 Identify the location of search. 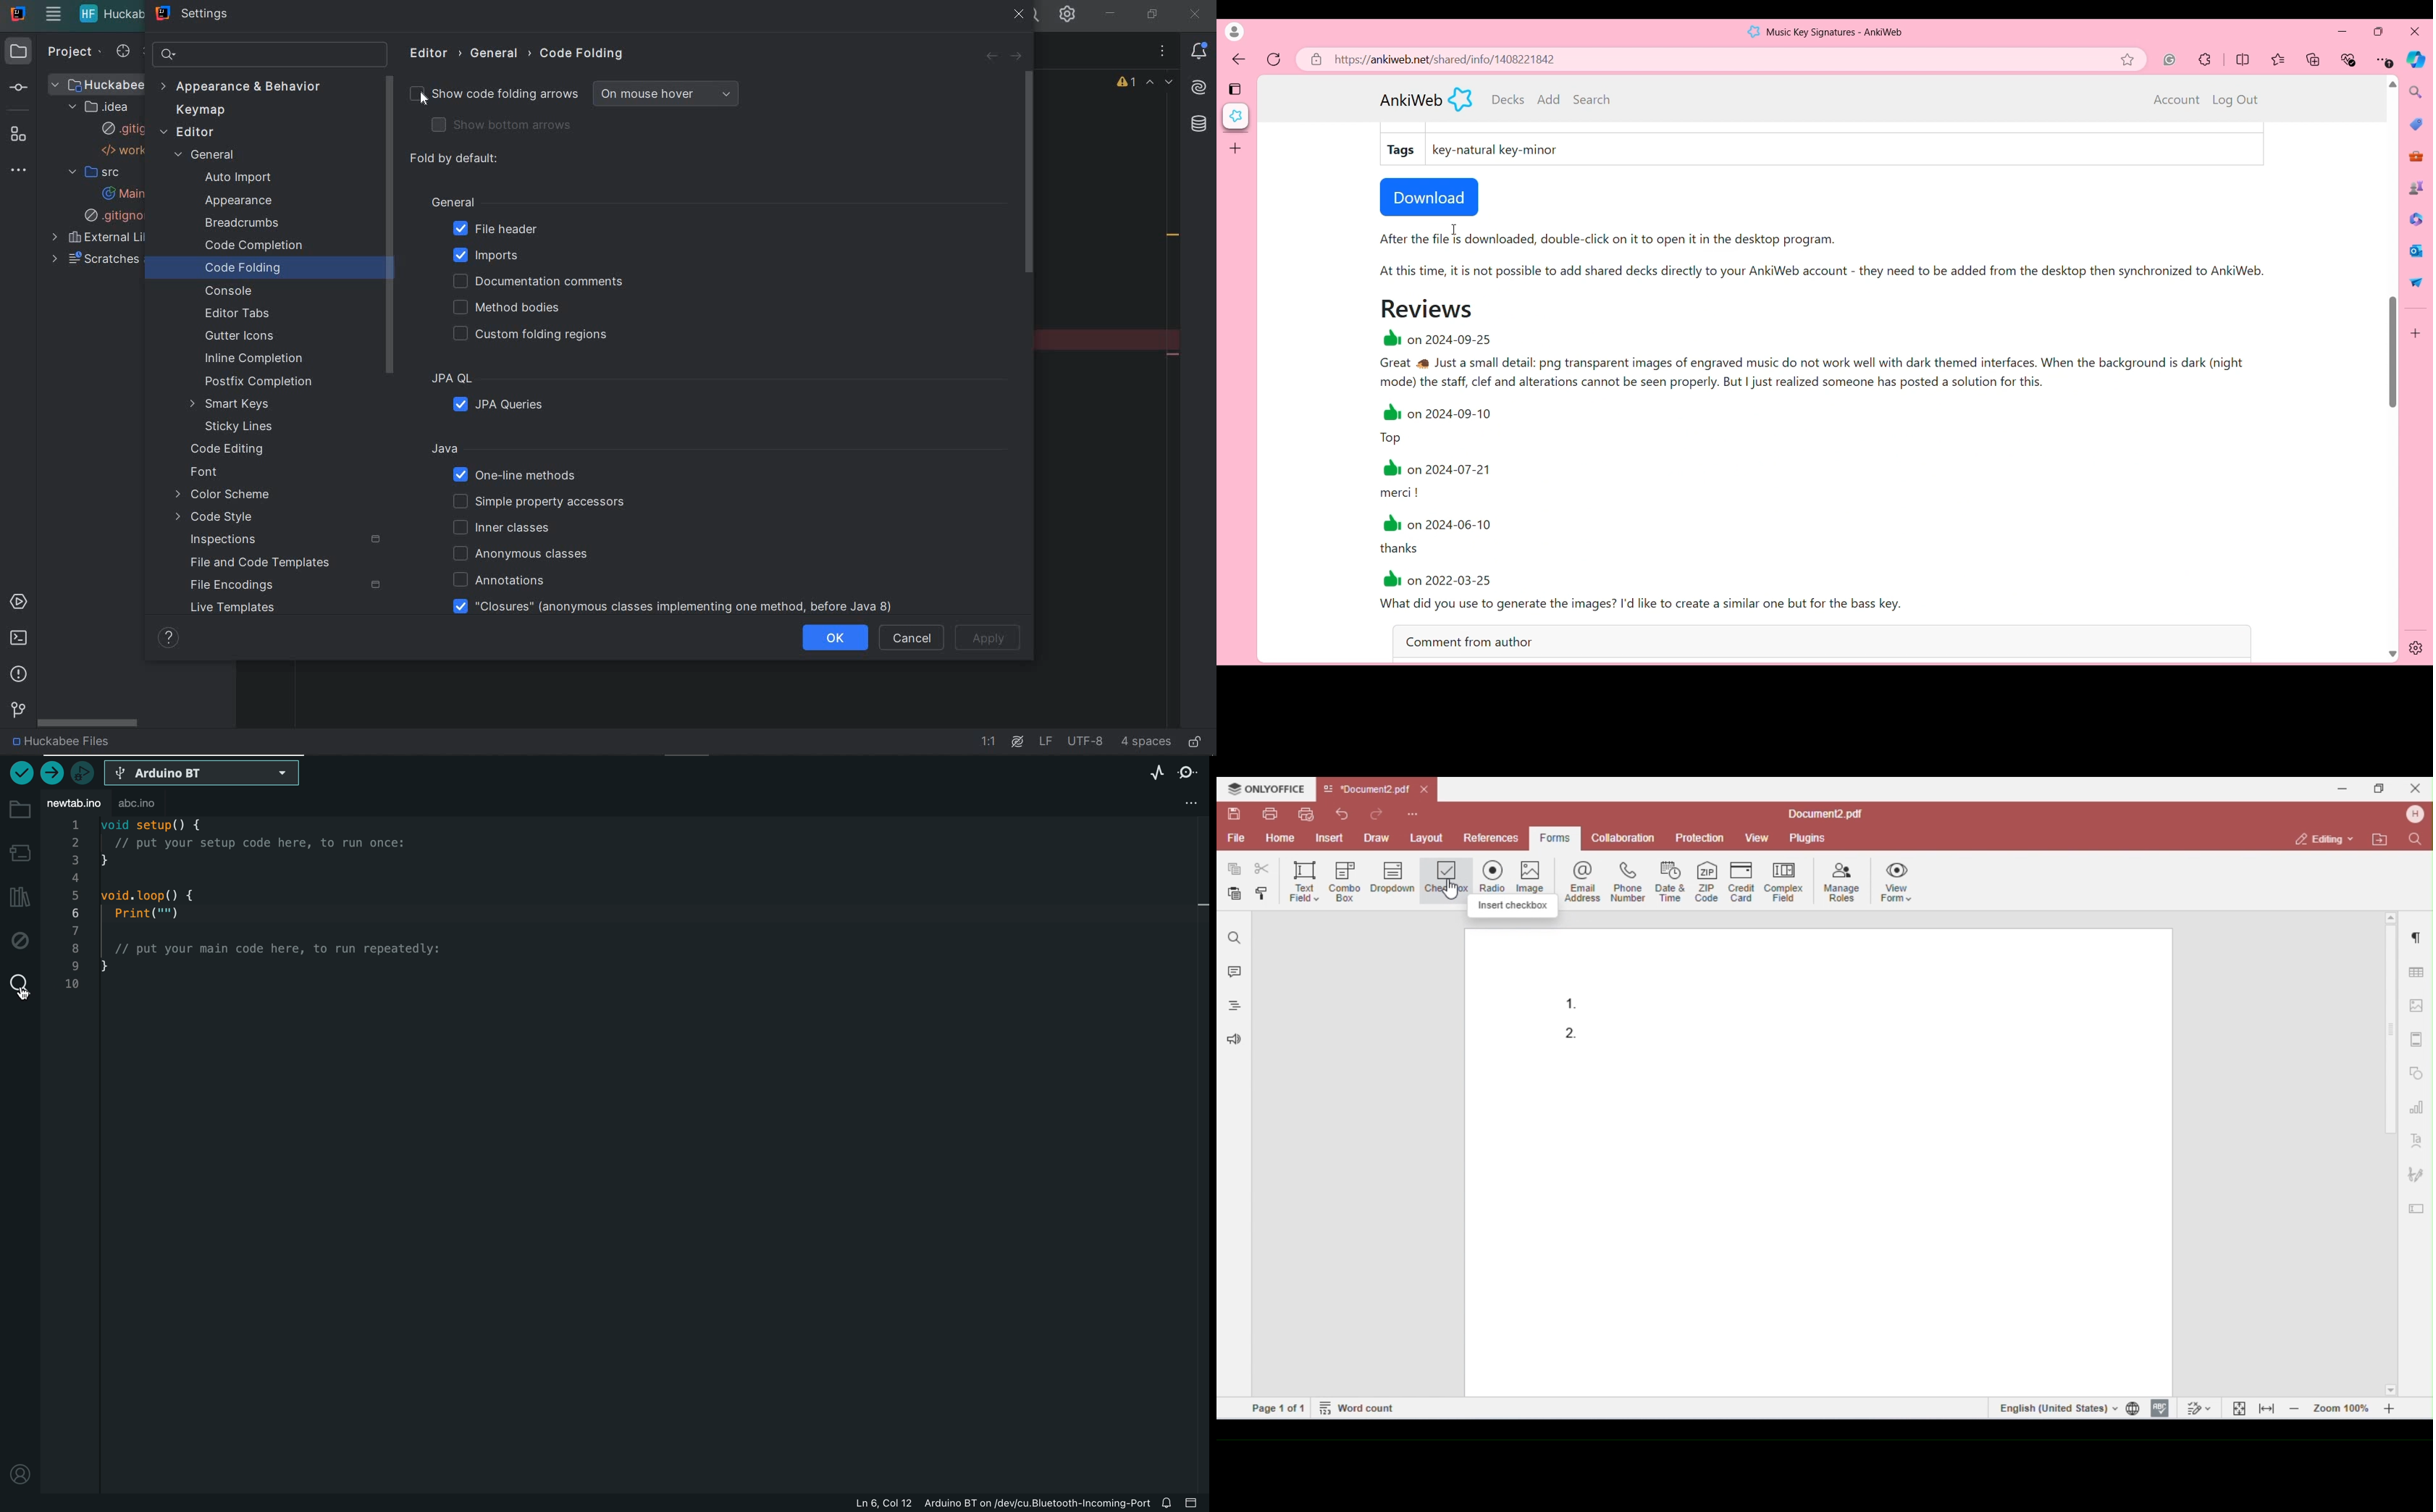
(19, 985).